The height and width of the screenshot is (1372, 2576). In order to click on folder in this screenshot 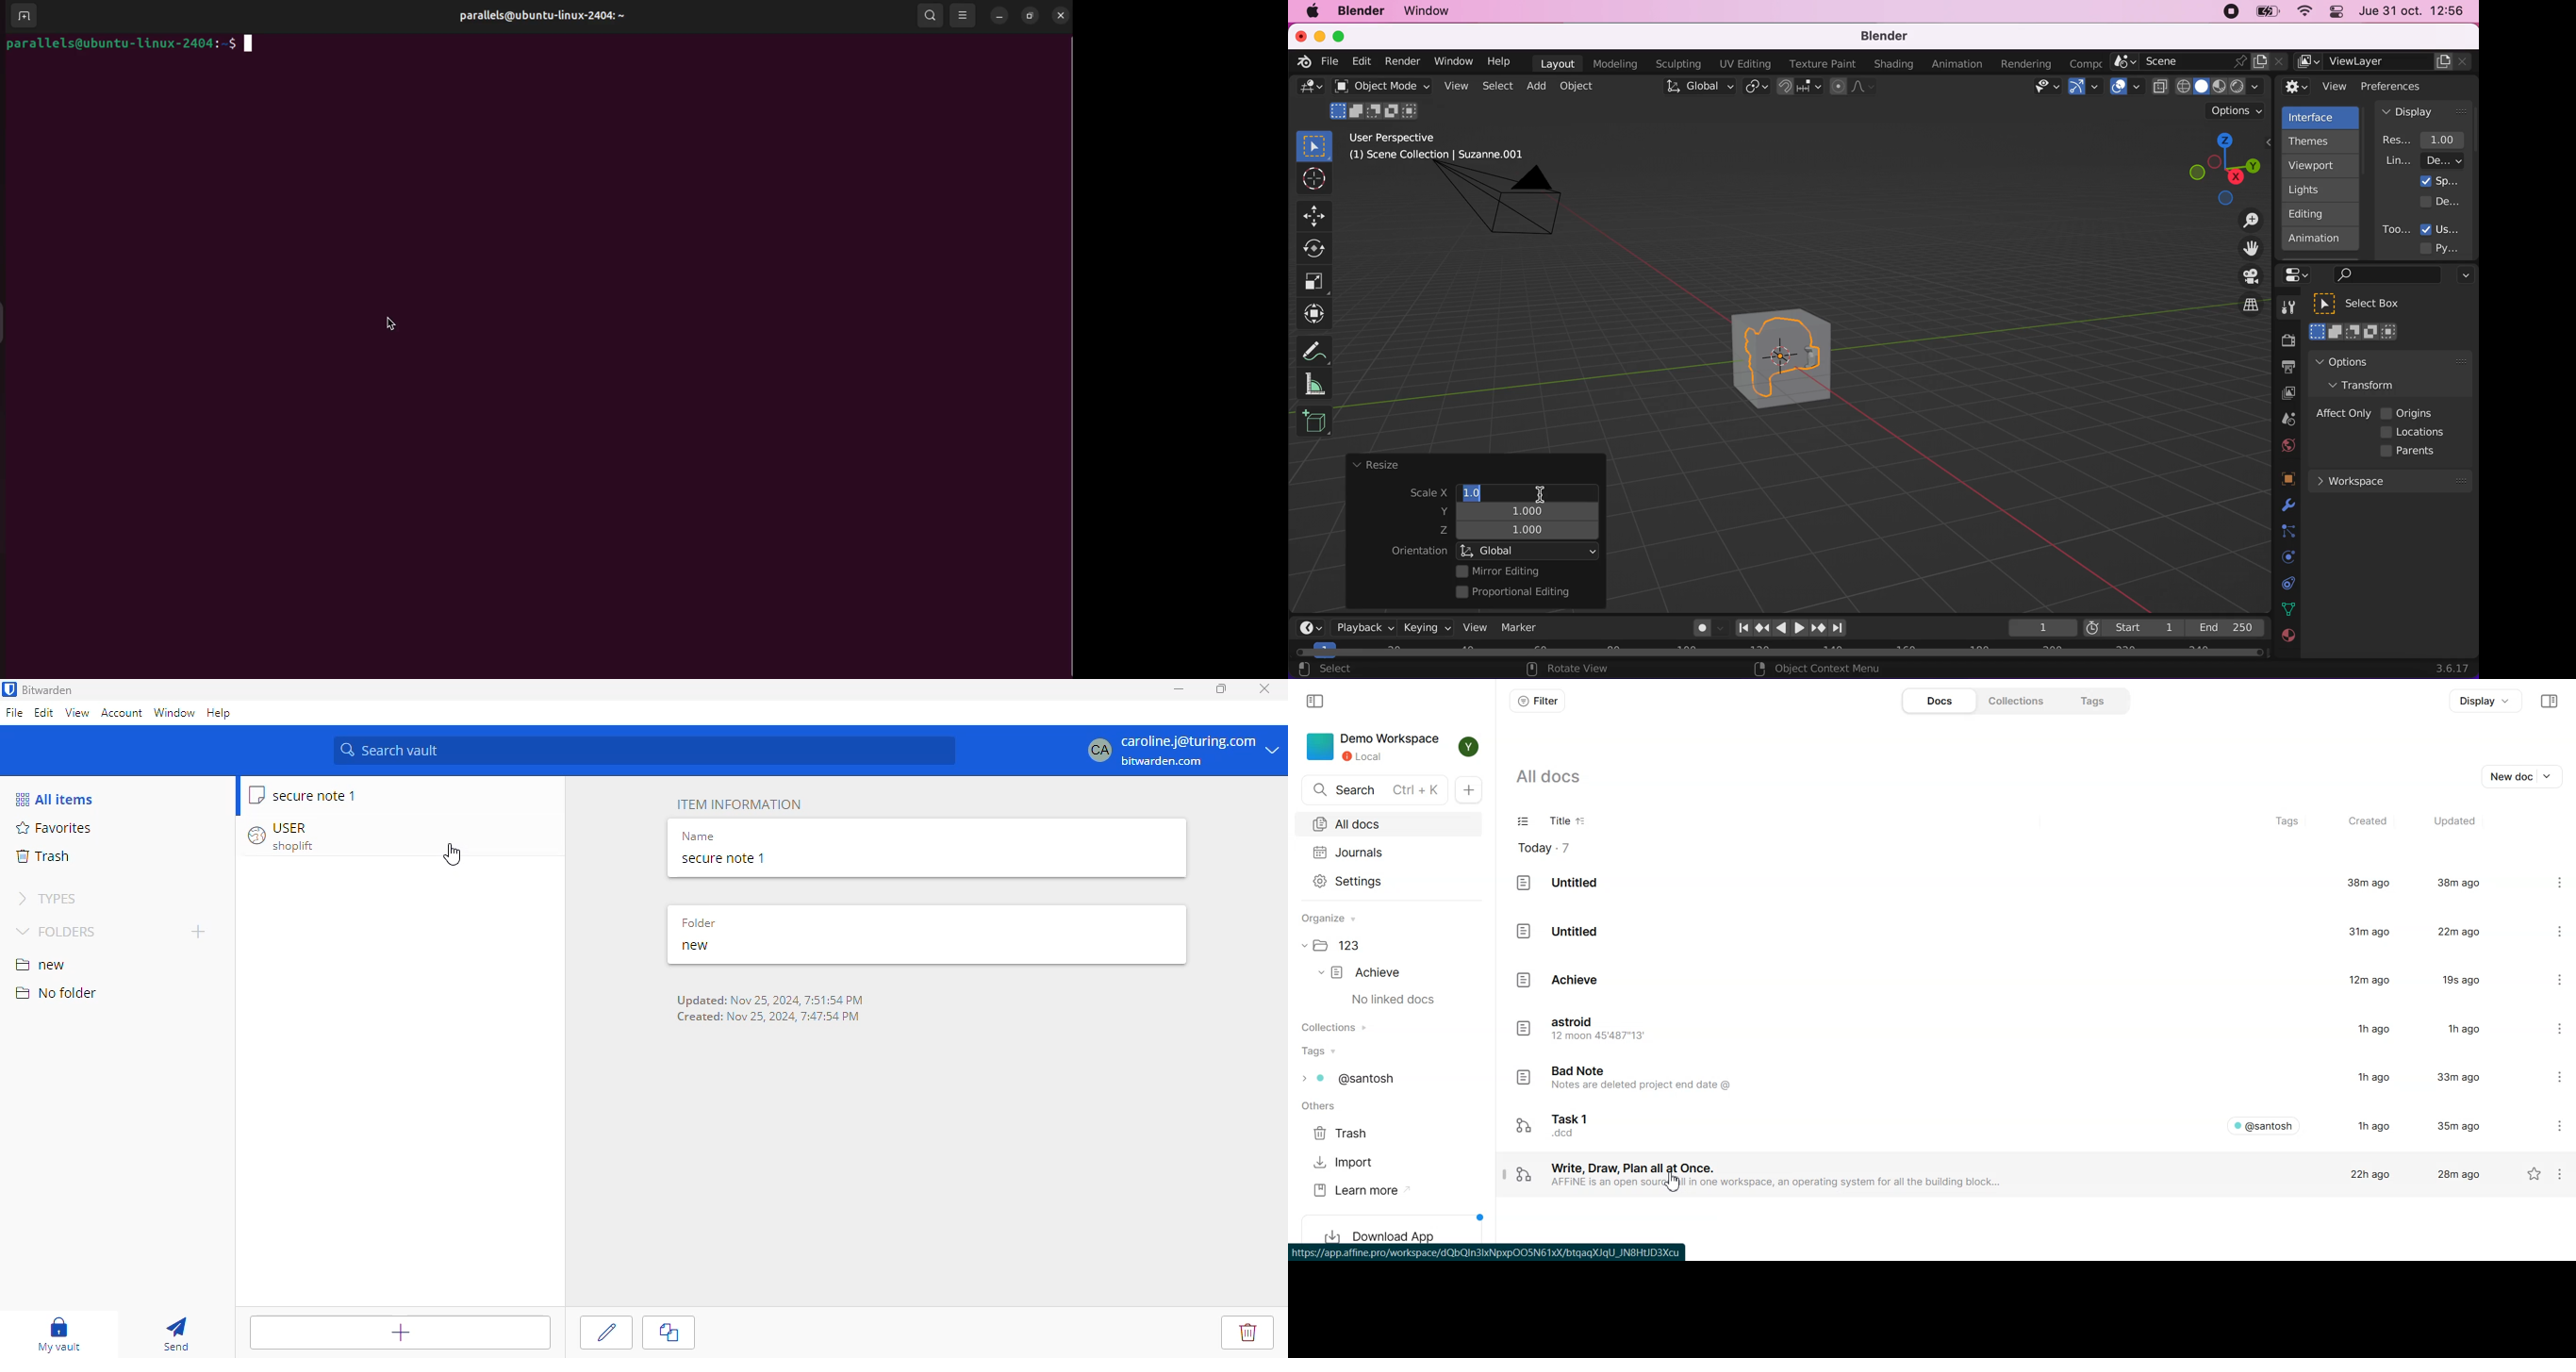, I will do `click(697, 921)`.